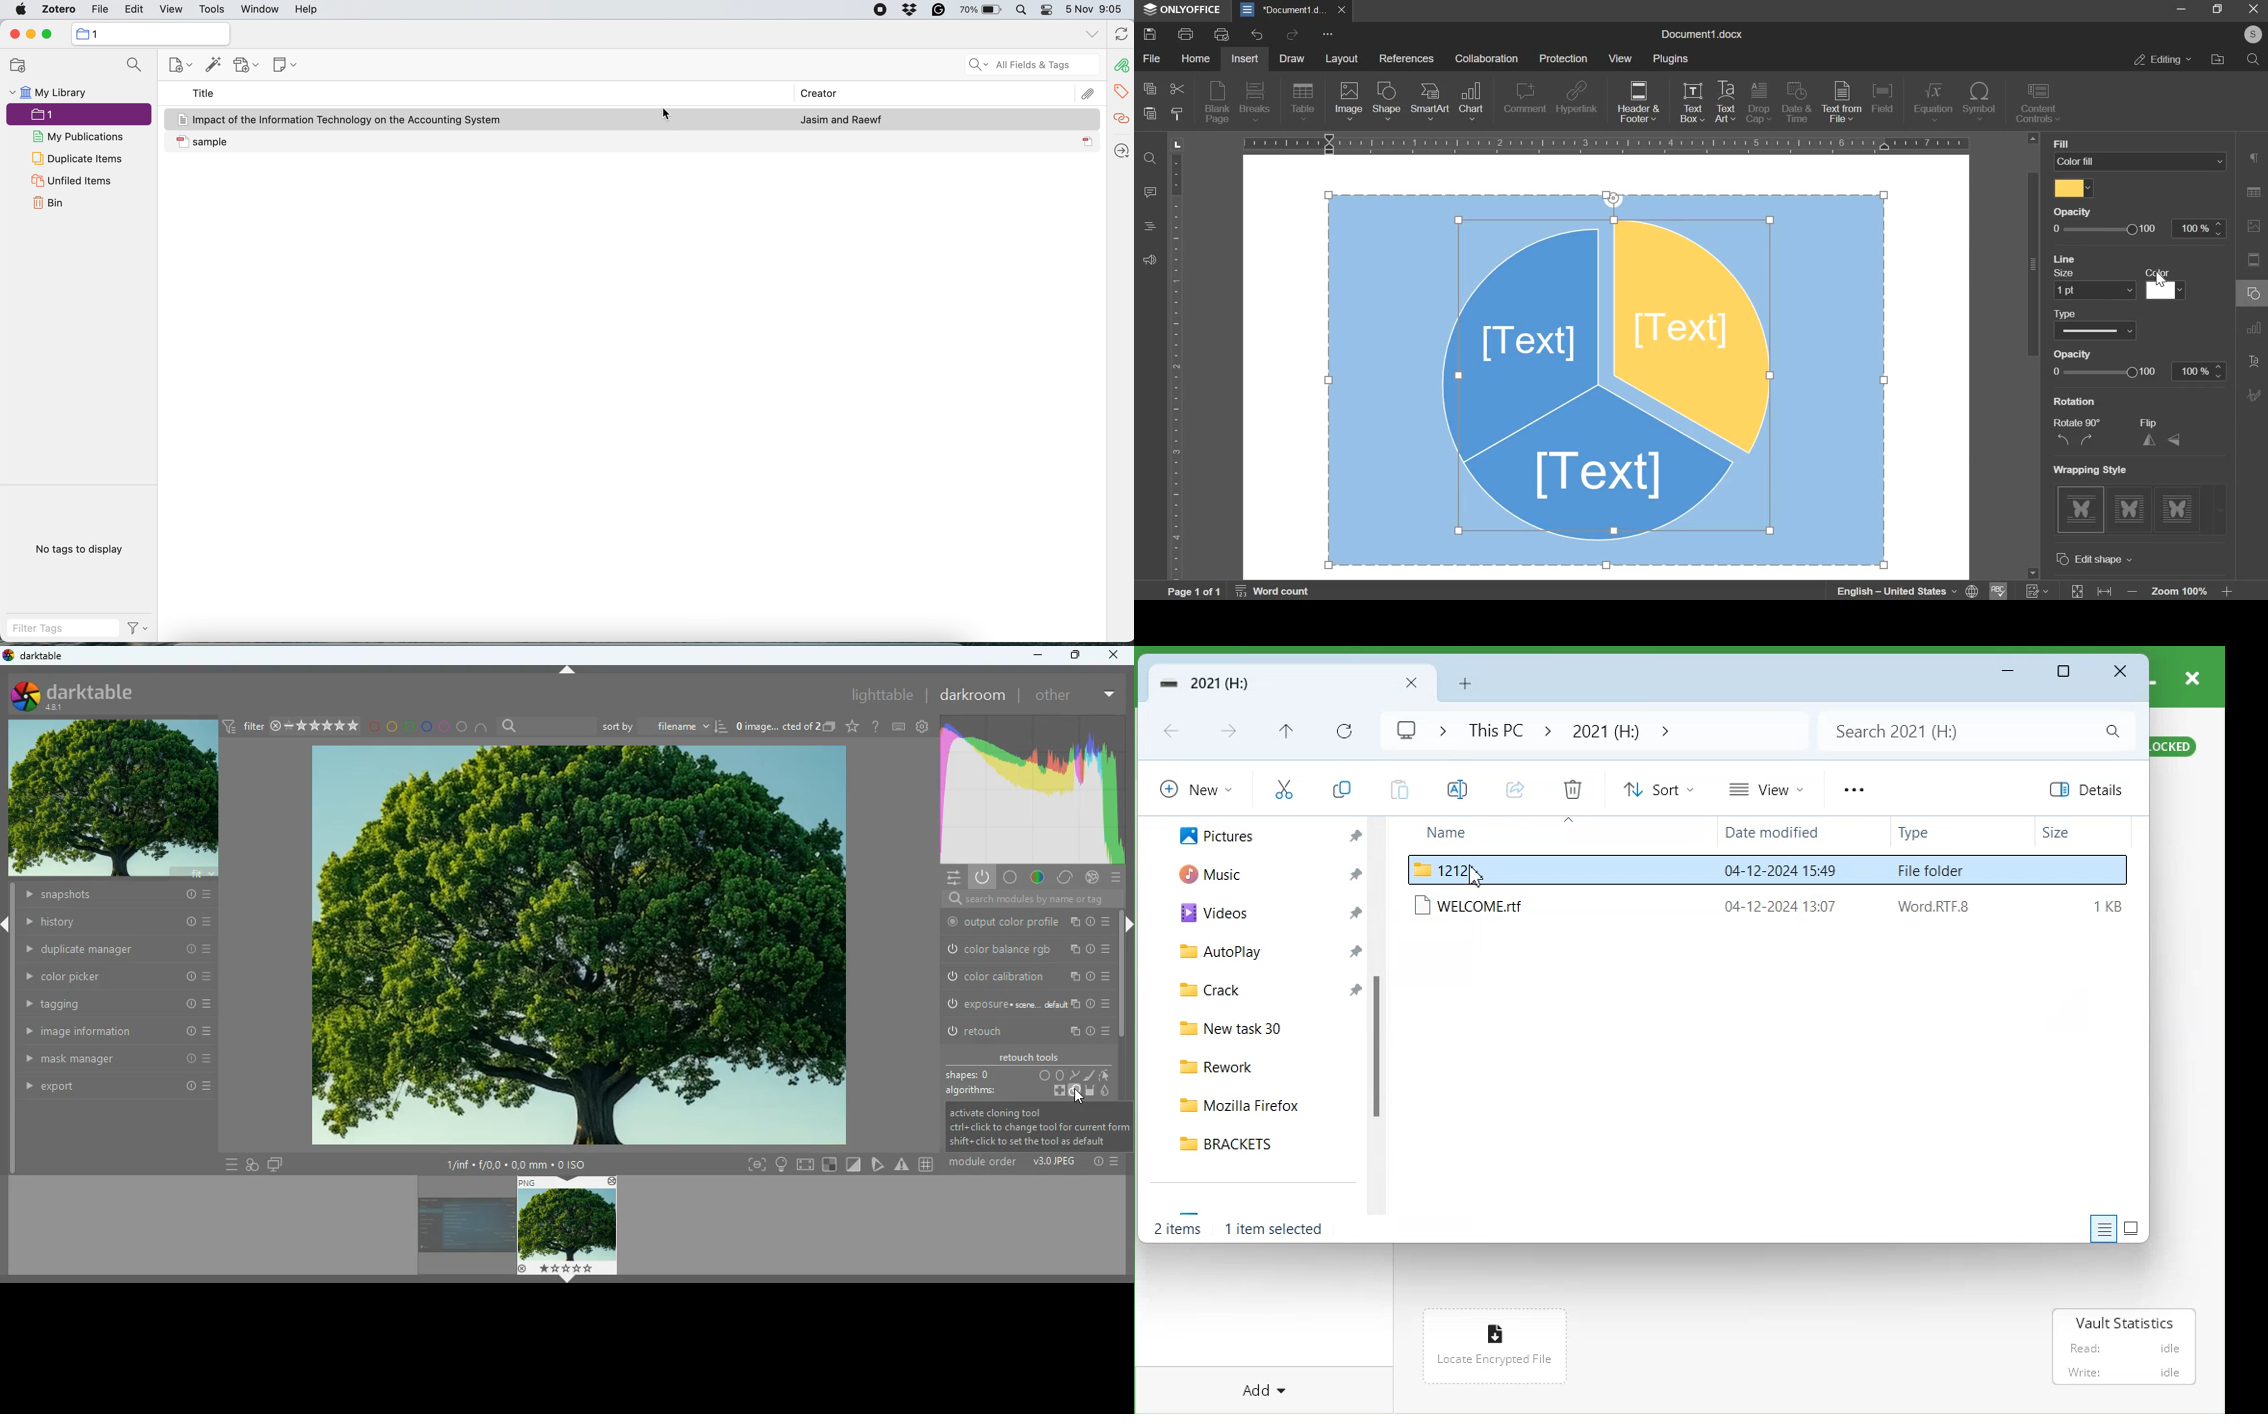 The image size is (2268, 1428). I want to click on line type, so click(2095, 330).